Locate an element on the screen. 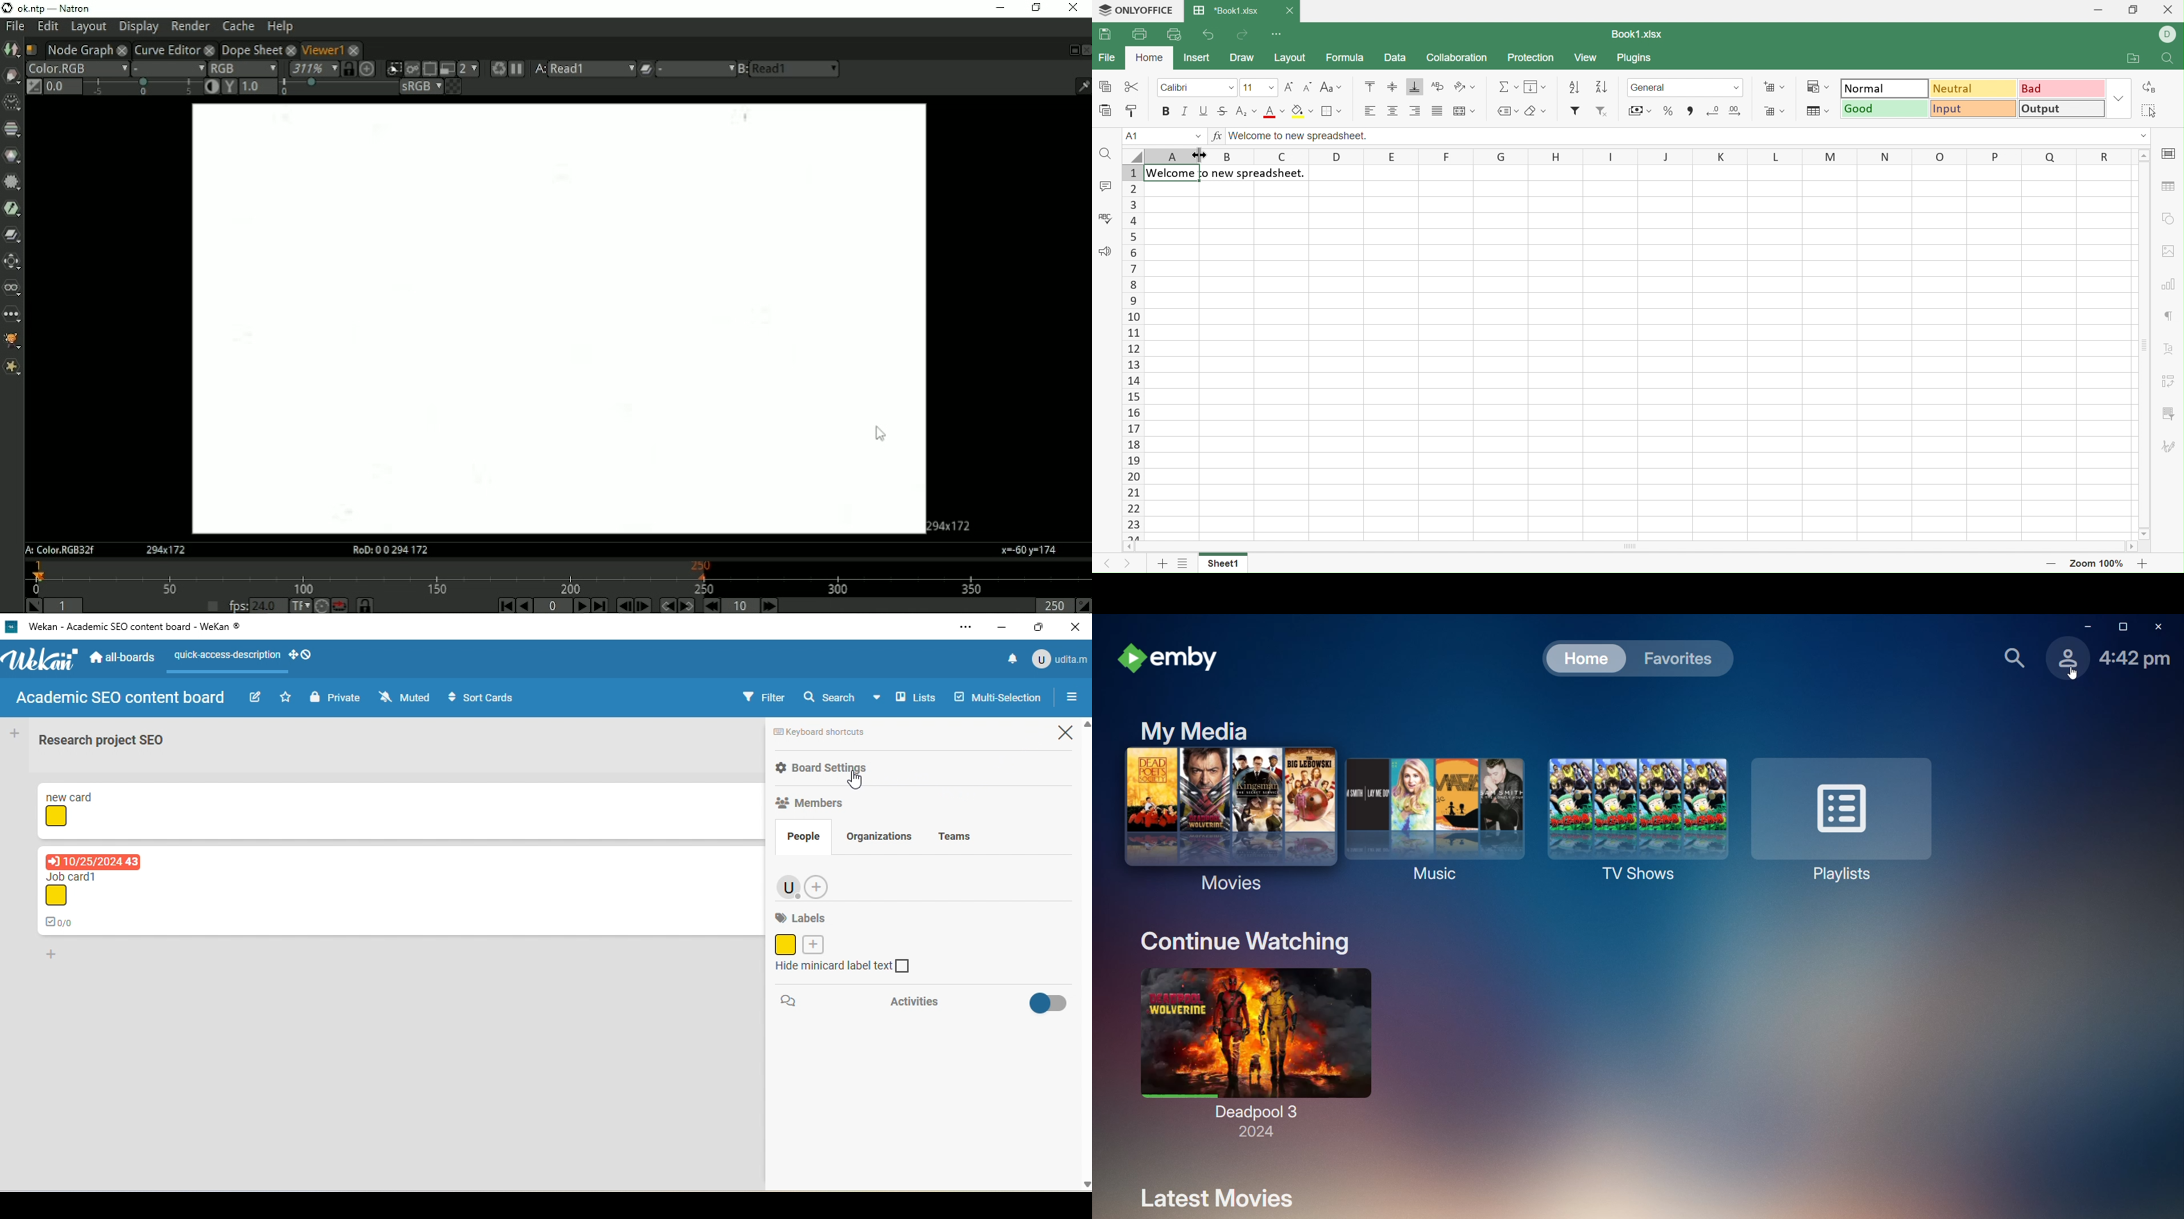  admin account is located at coordinates (789, 888).